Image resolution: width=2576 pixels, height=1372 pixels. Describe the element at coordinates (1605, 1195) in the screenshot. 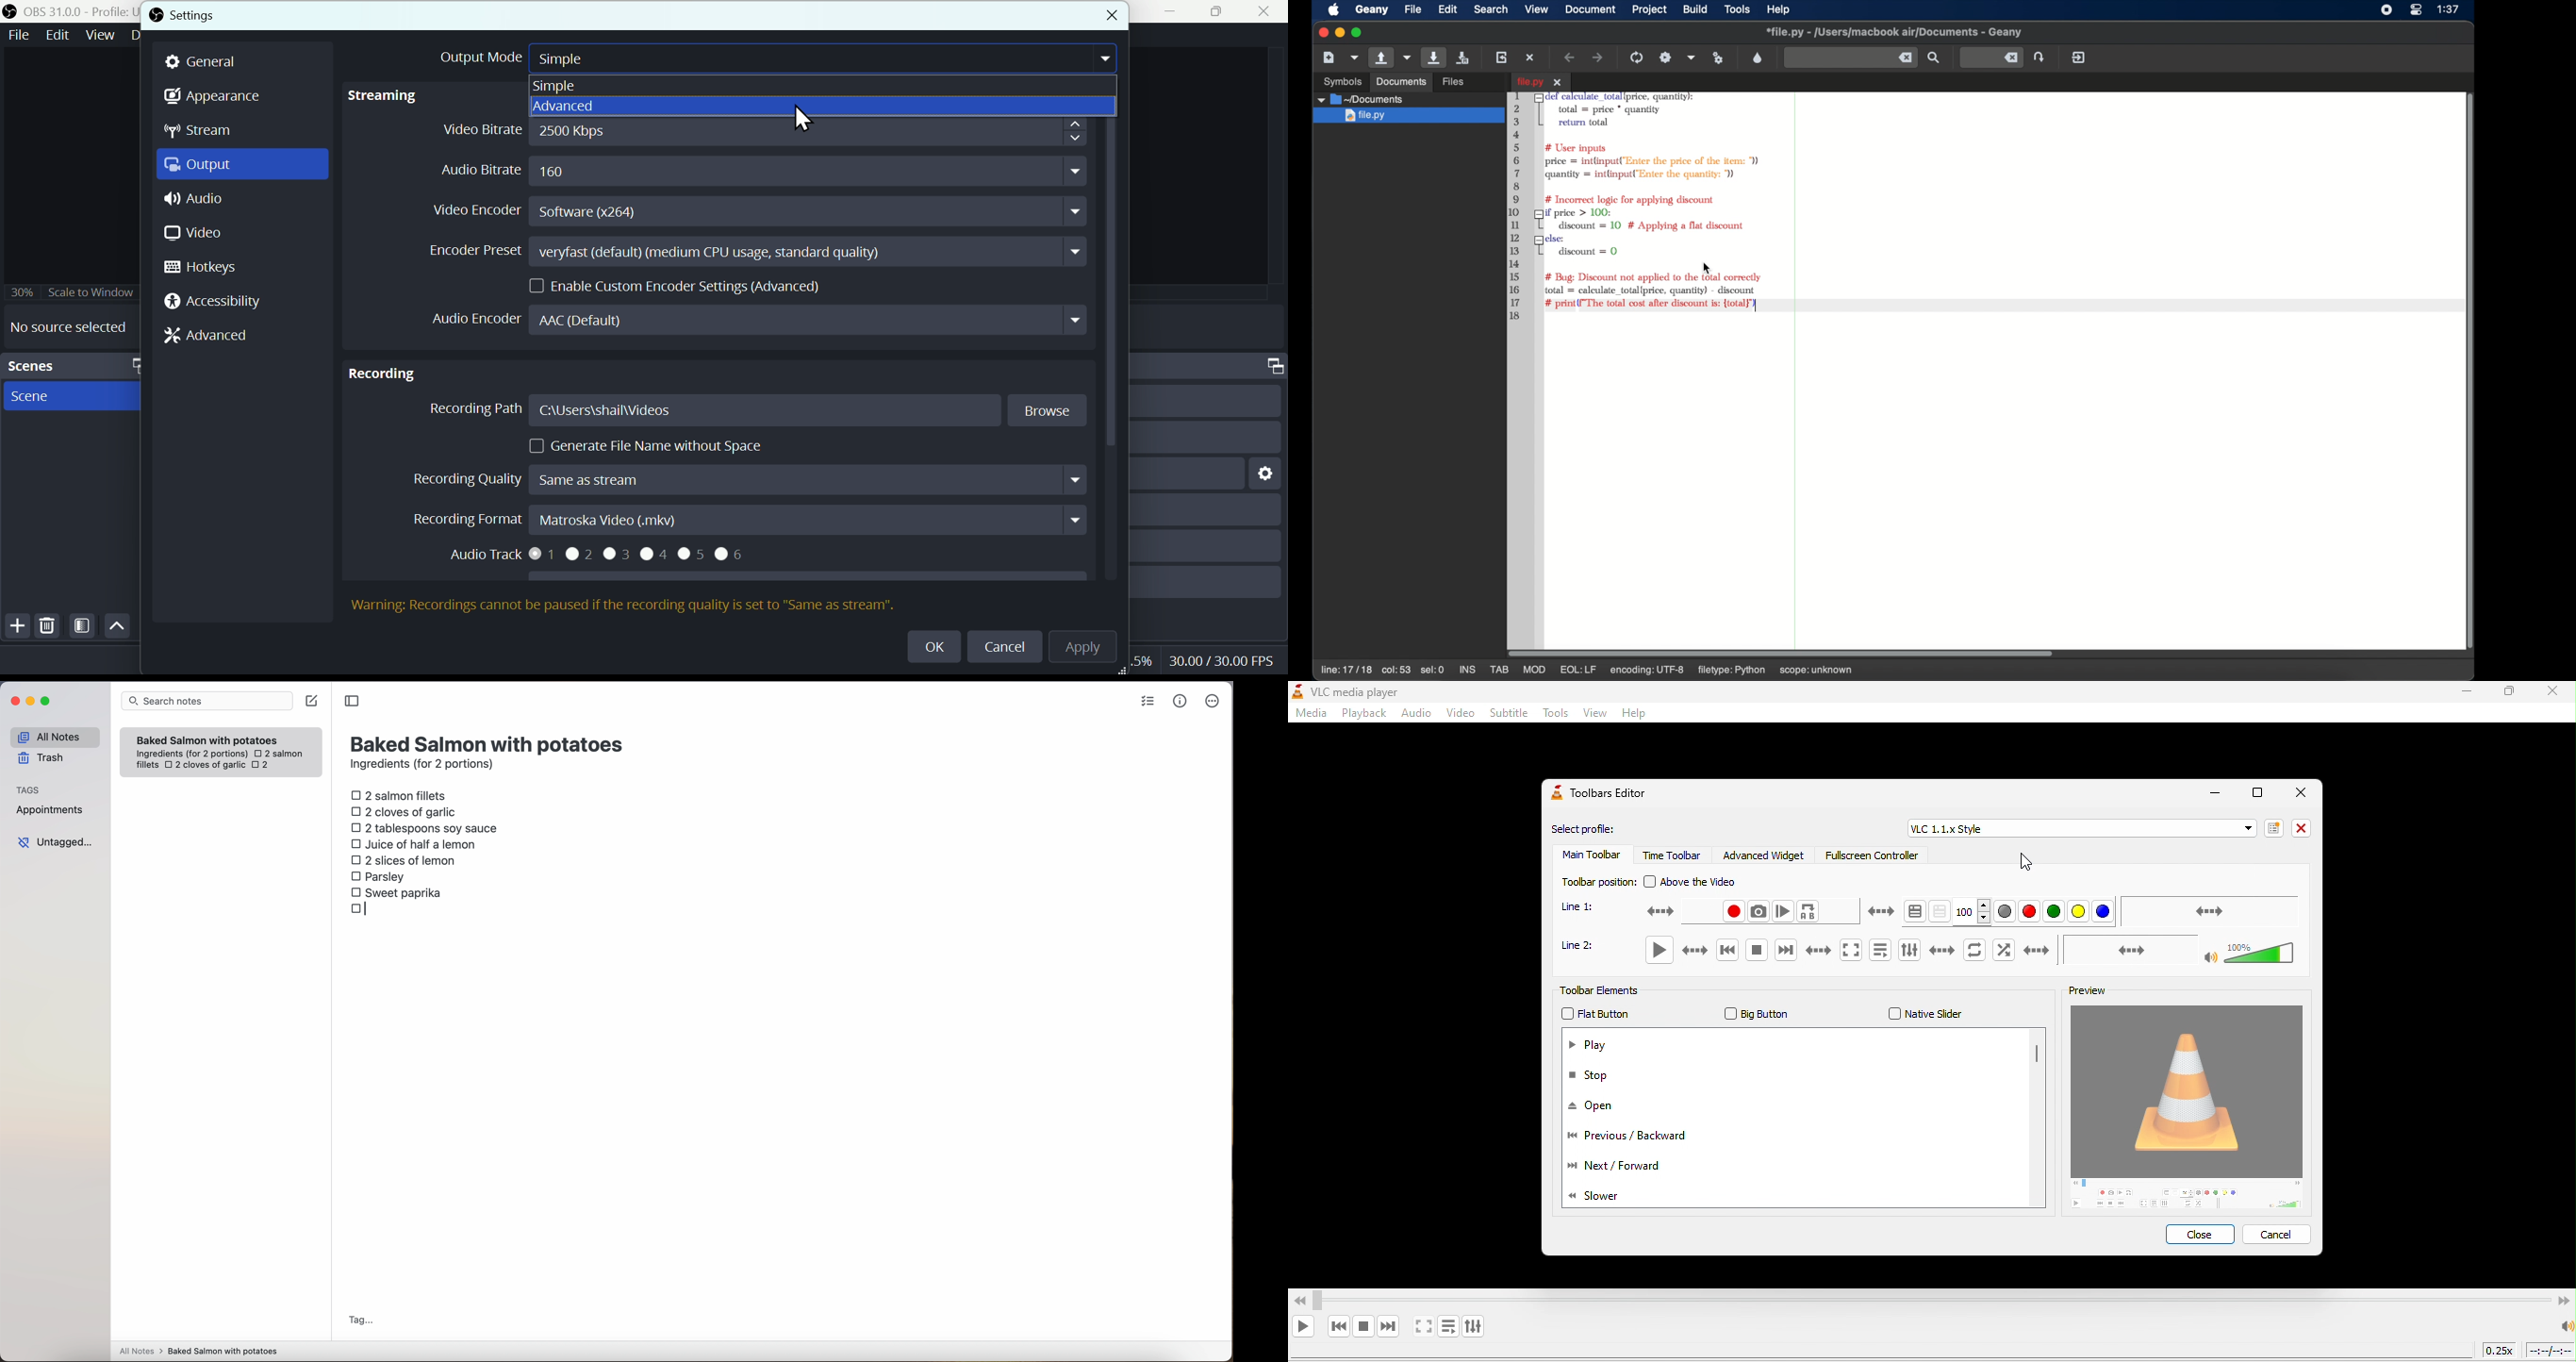

I see `slower` at that location.